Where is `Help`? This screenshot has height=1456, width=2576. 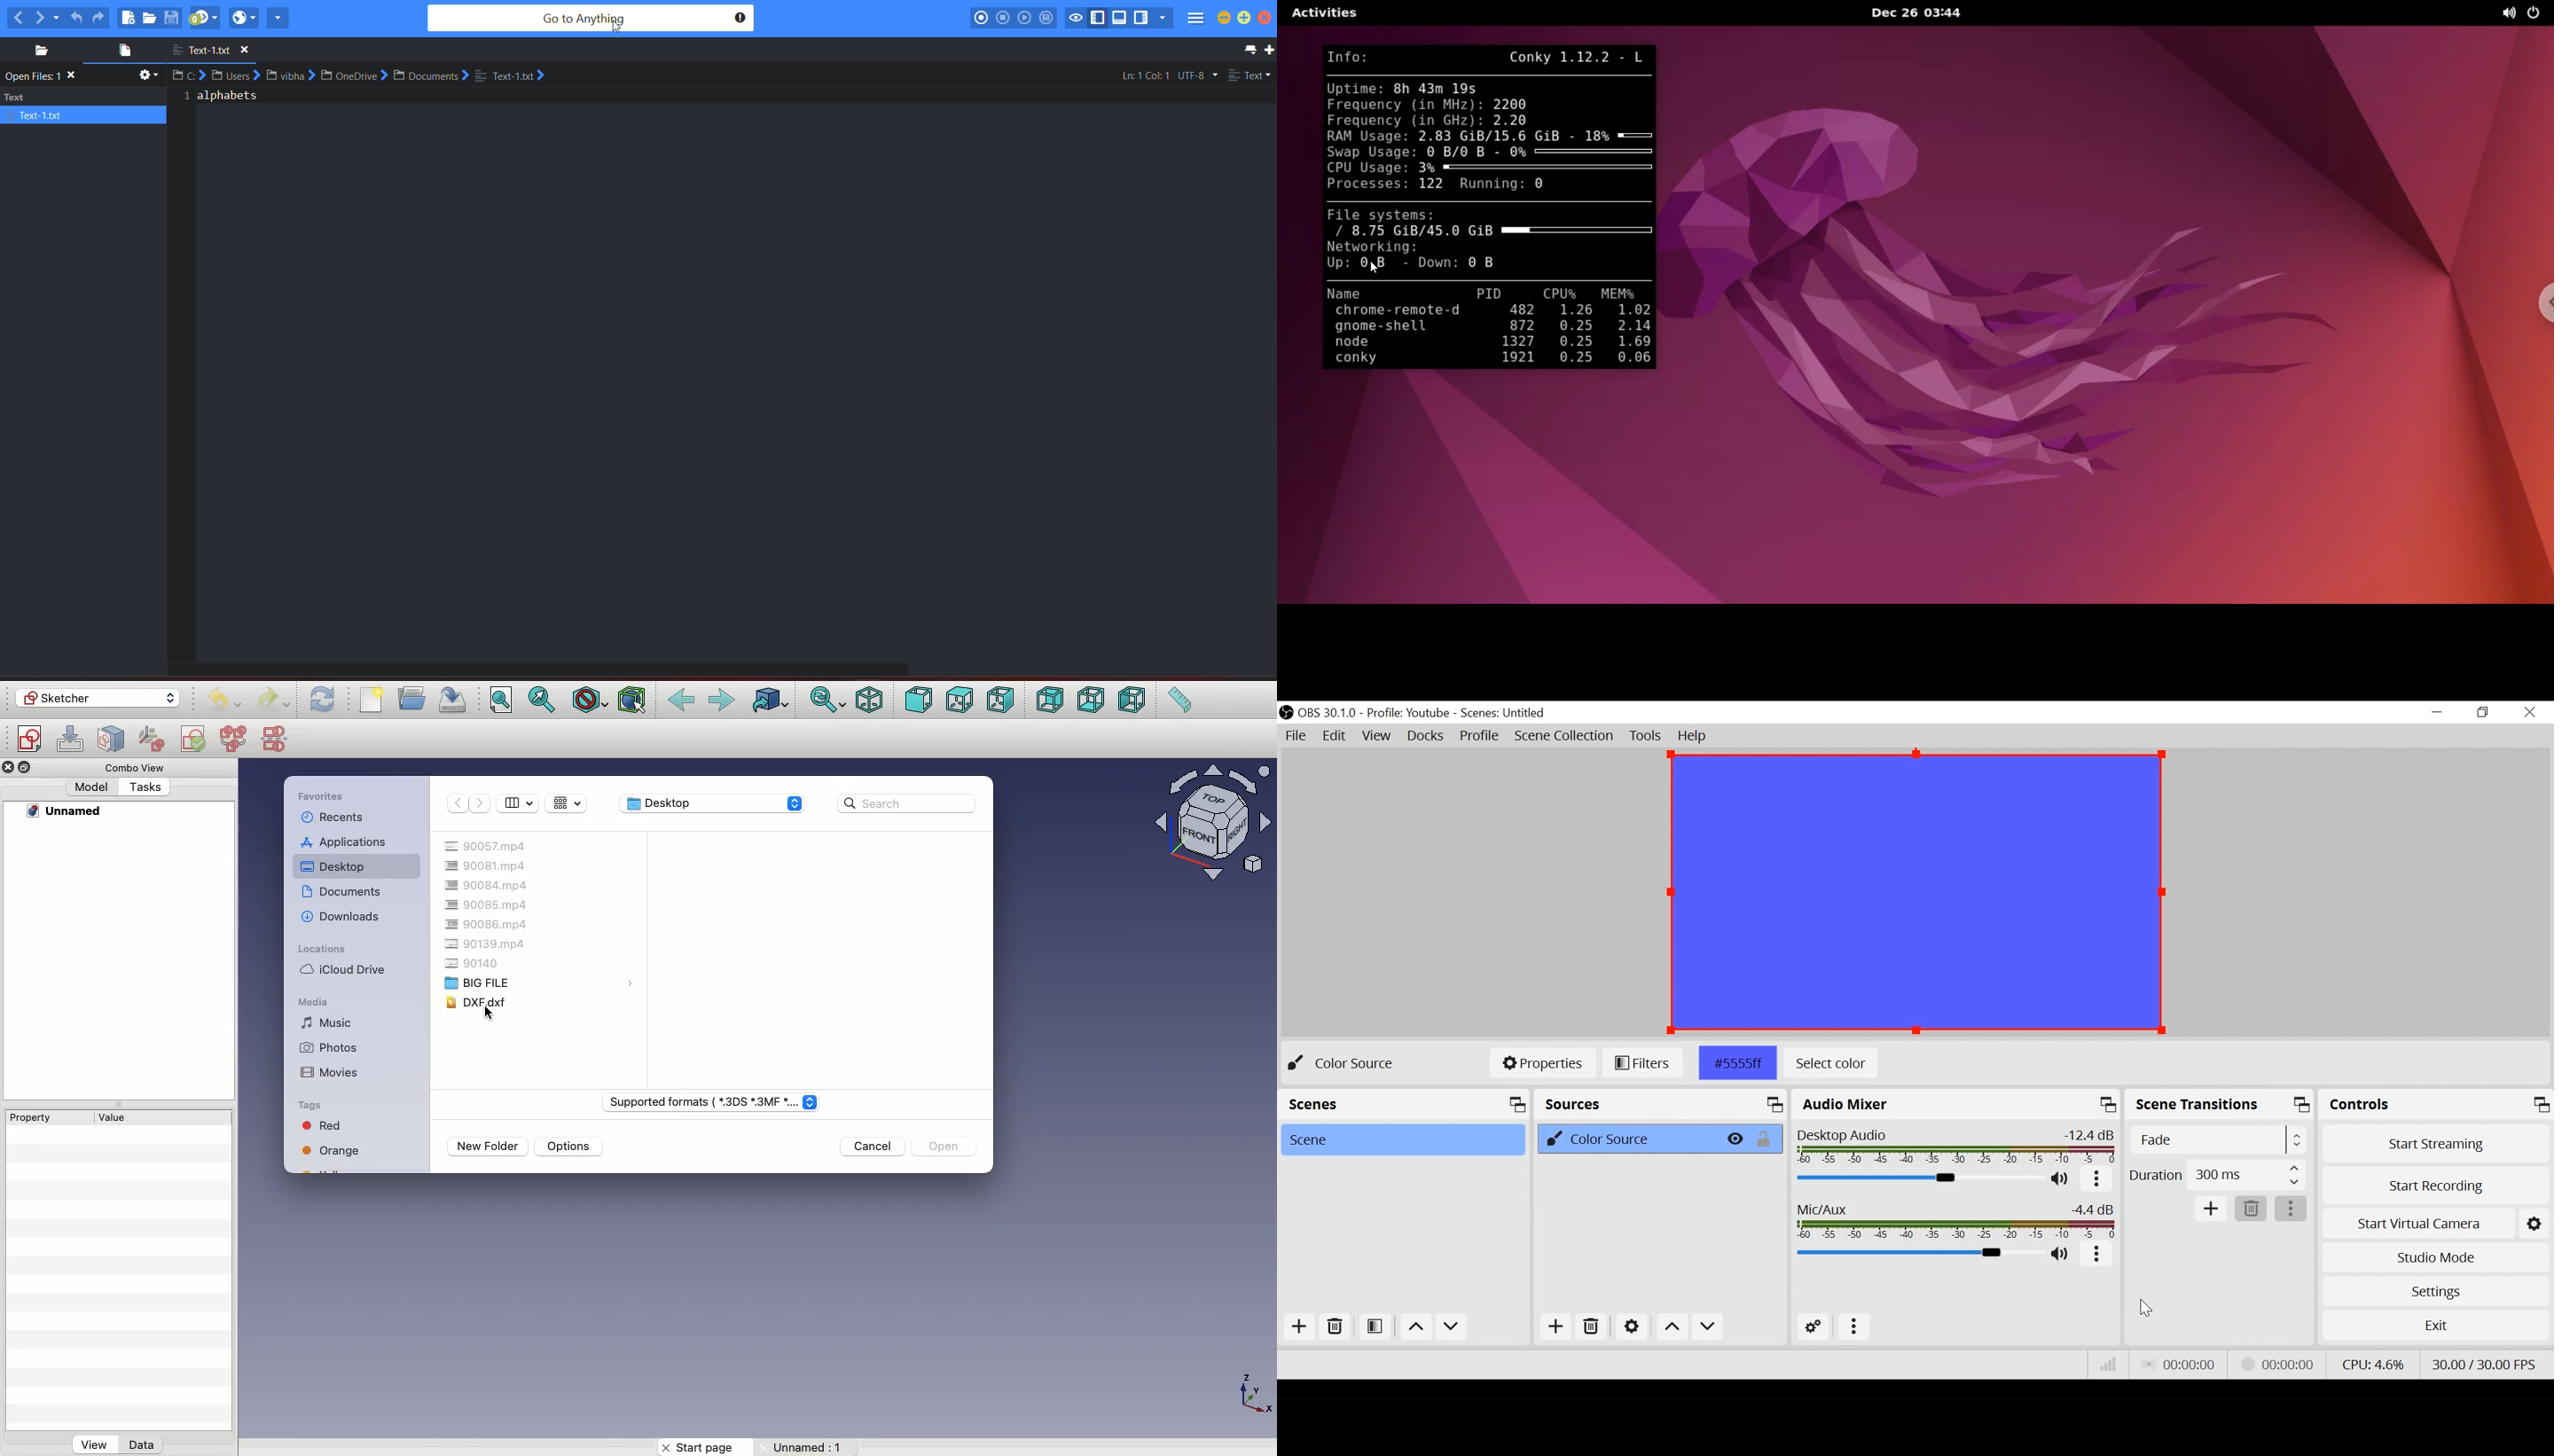
Help is located at coordinates (1697, 736).